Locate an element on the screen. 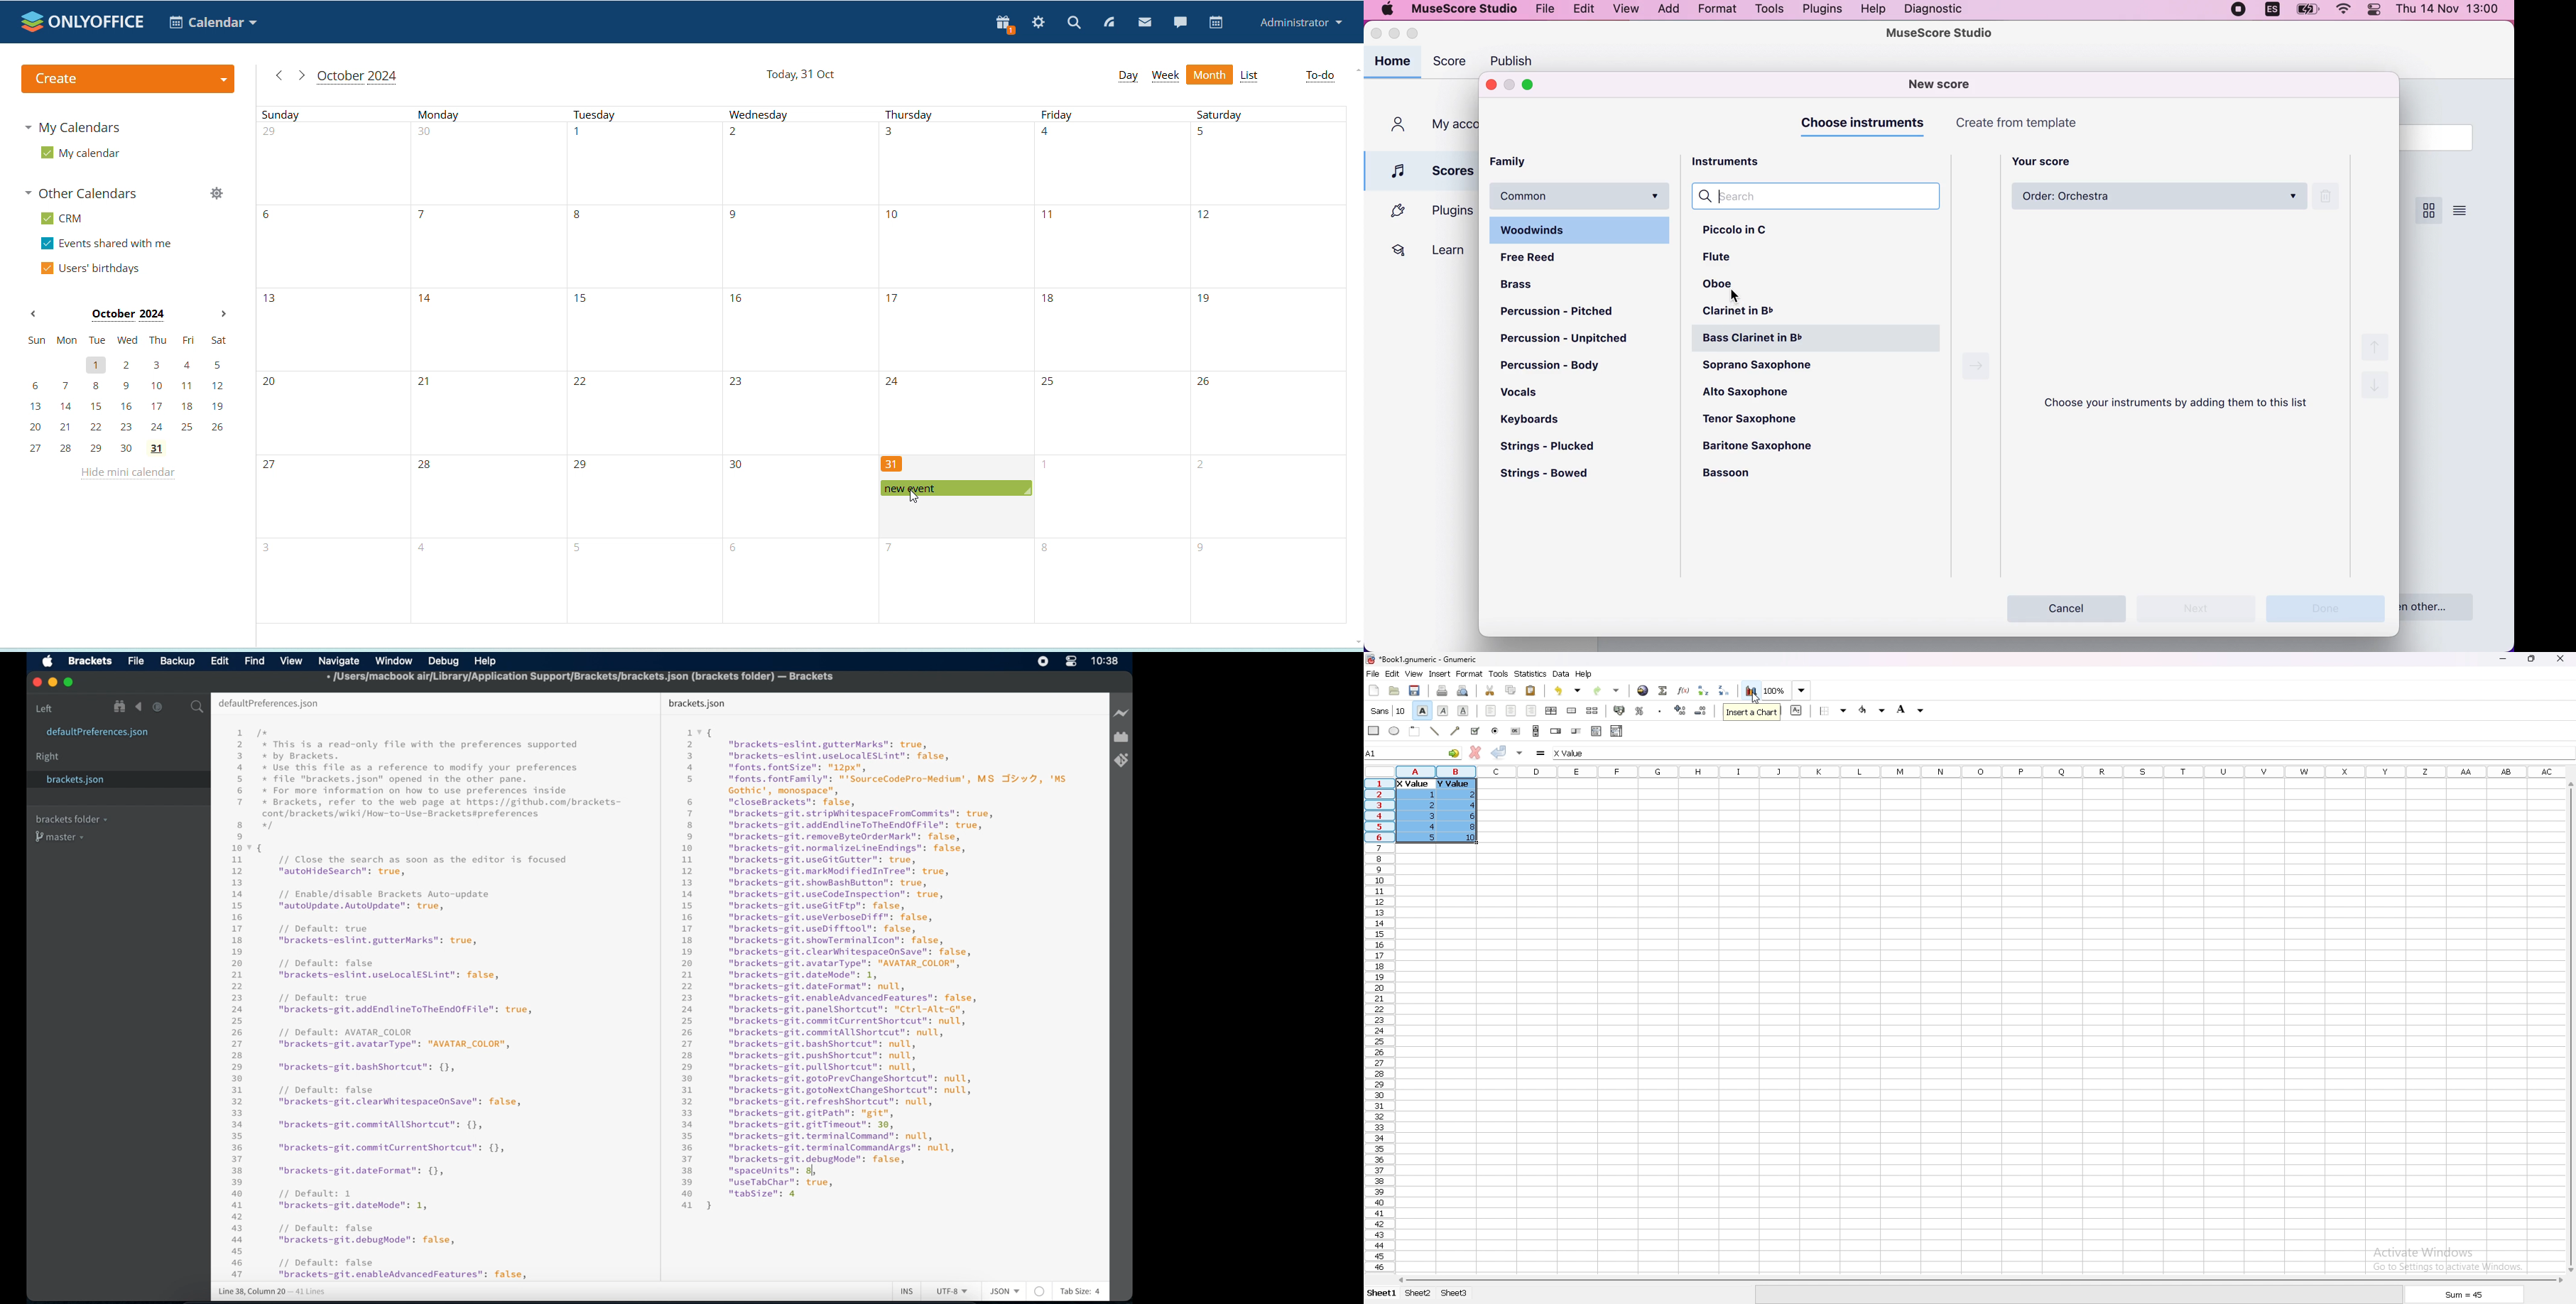 The width and height of the screenshot is (2576, 1316). close is located at coordinates (1377, 35).